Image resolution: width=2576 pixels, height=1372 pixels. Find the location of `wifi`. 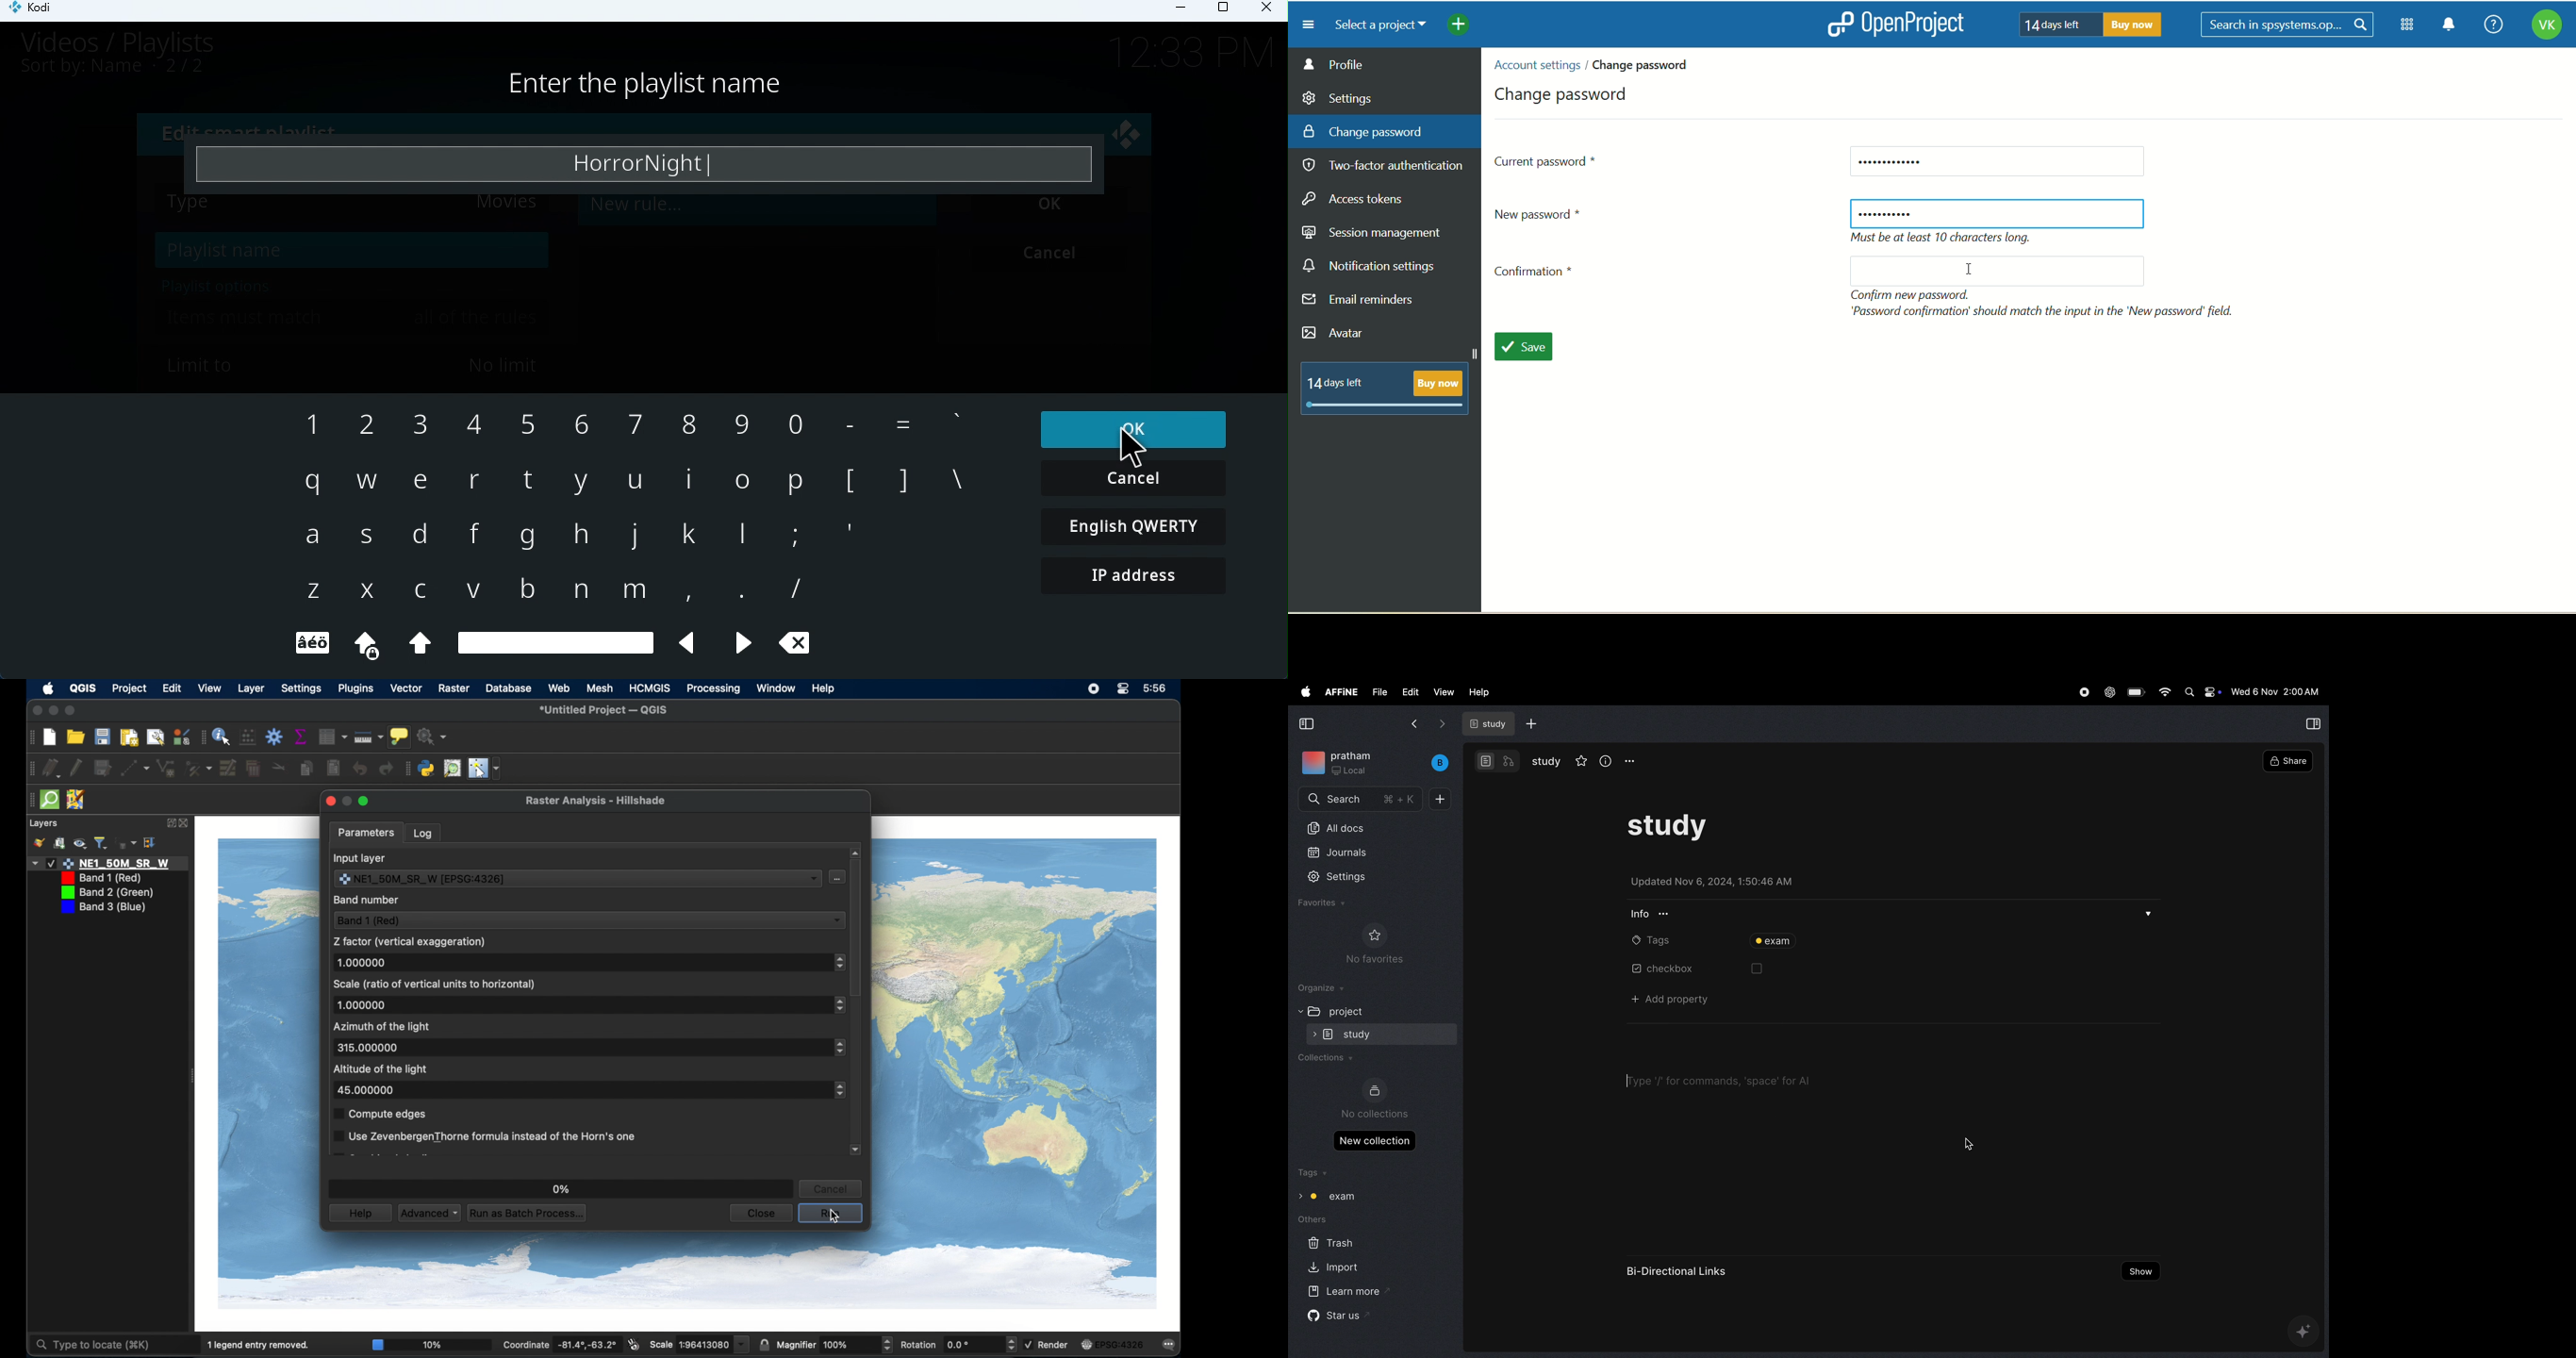

wifi is located at coordinates (2165, 693).